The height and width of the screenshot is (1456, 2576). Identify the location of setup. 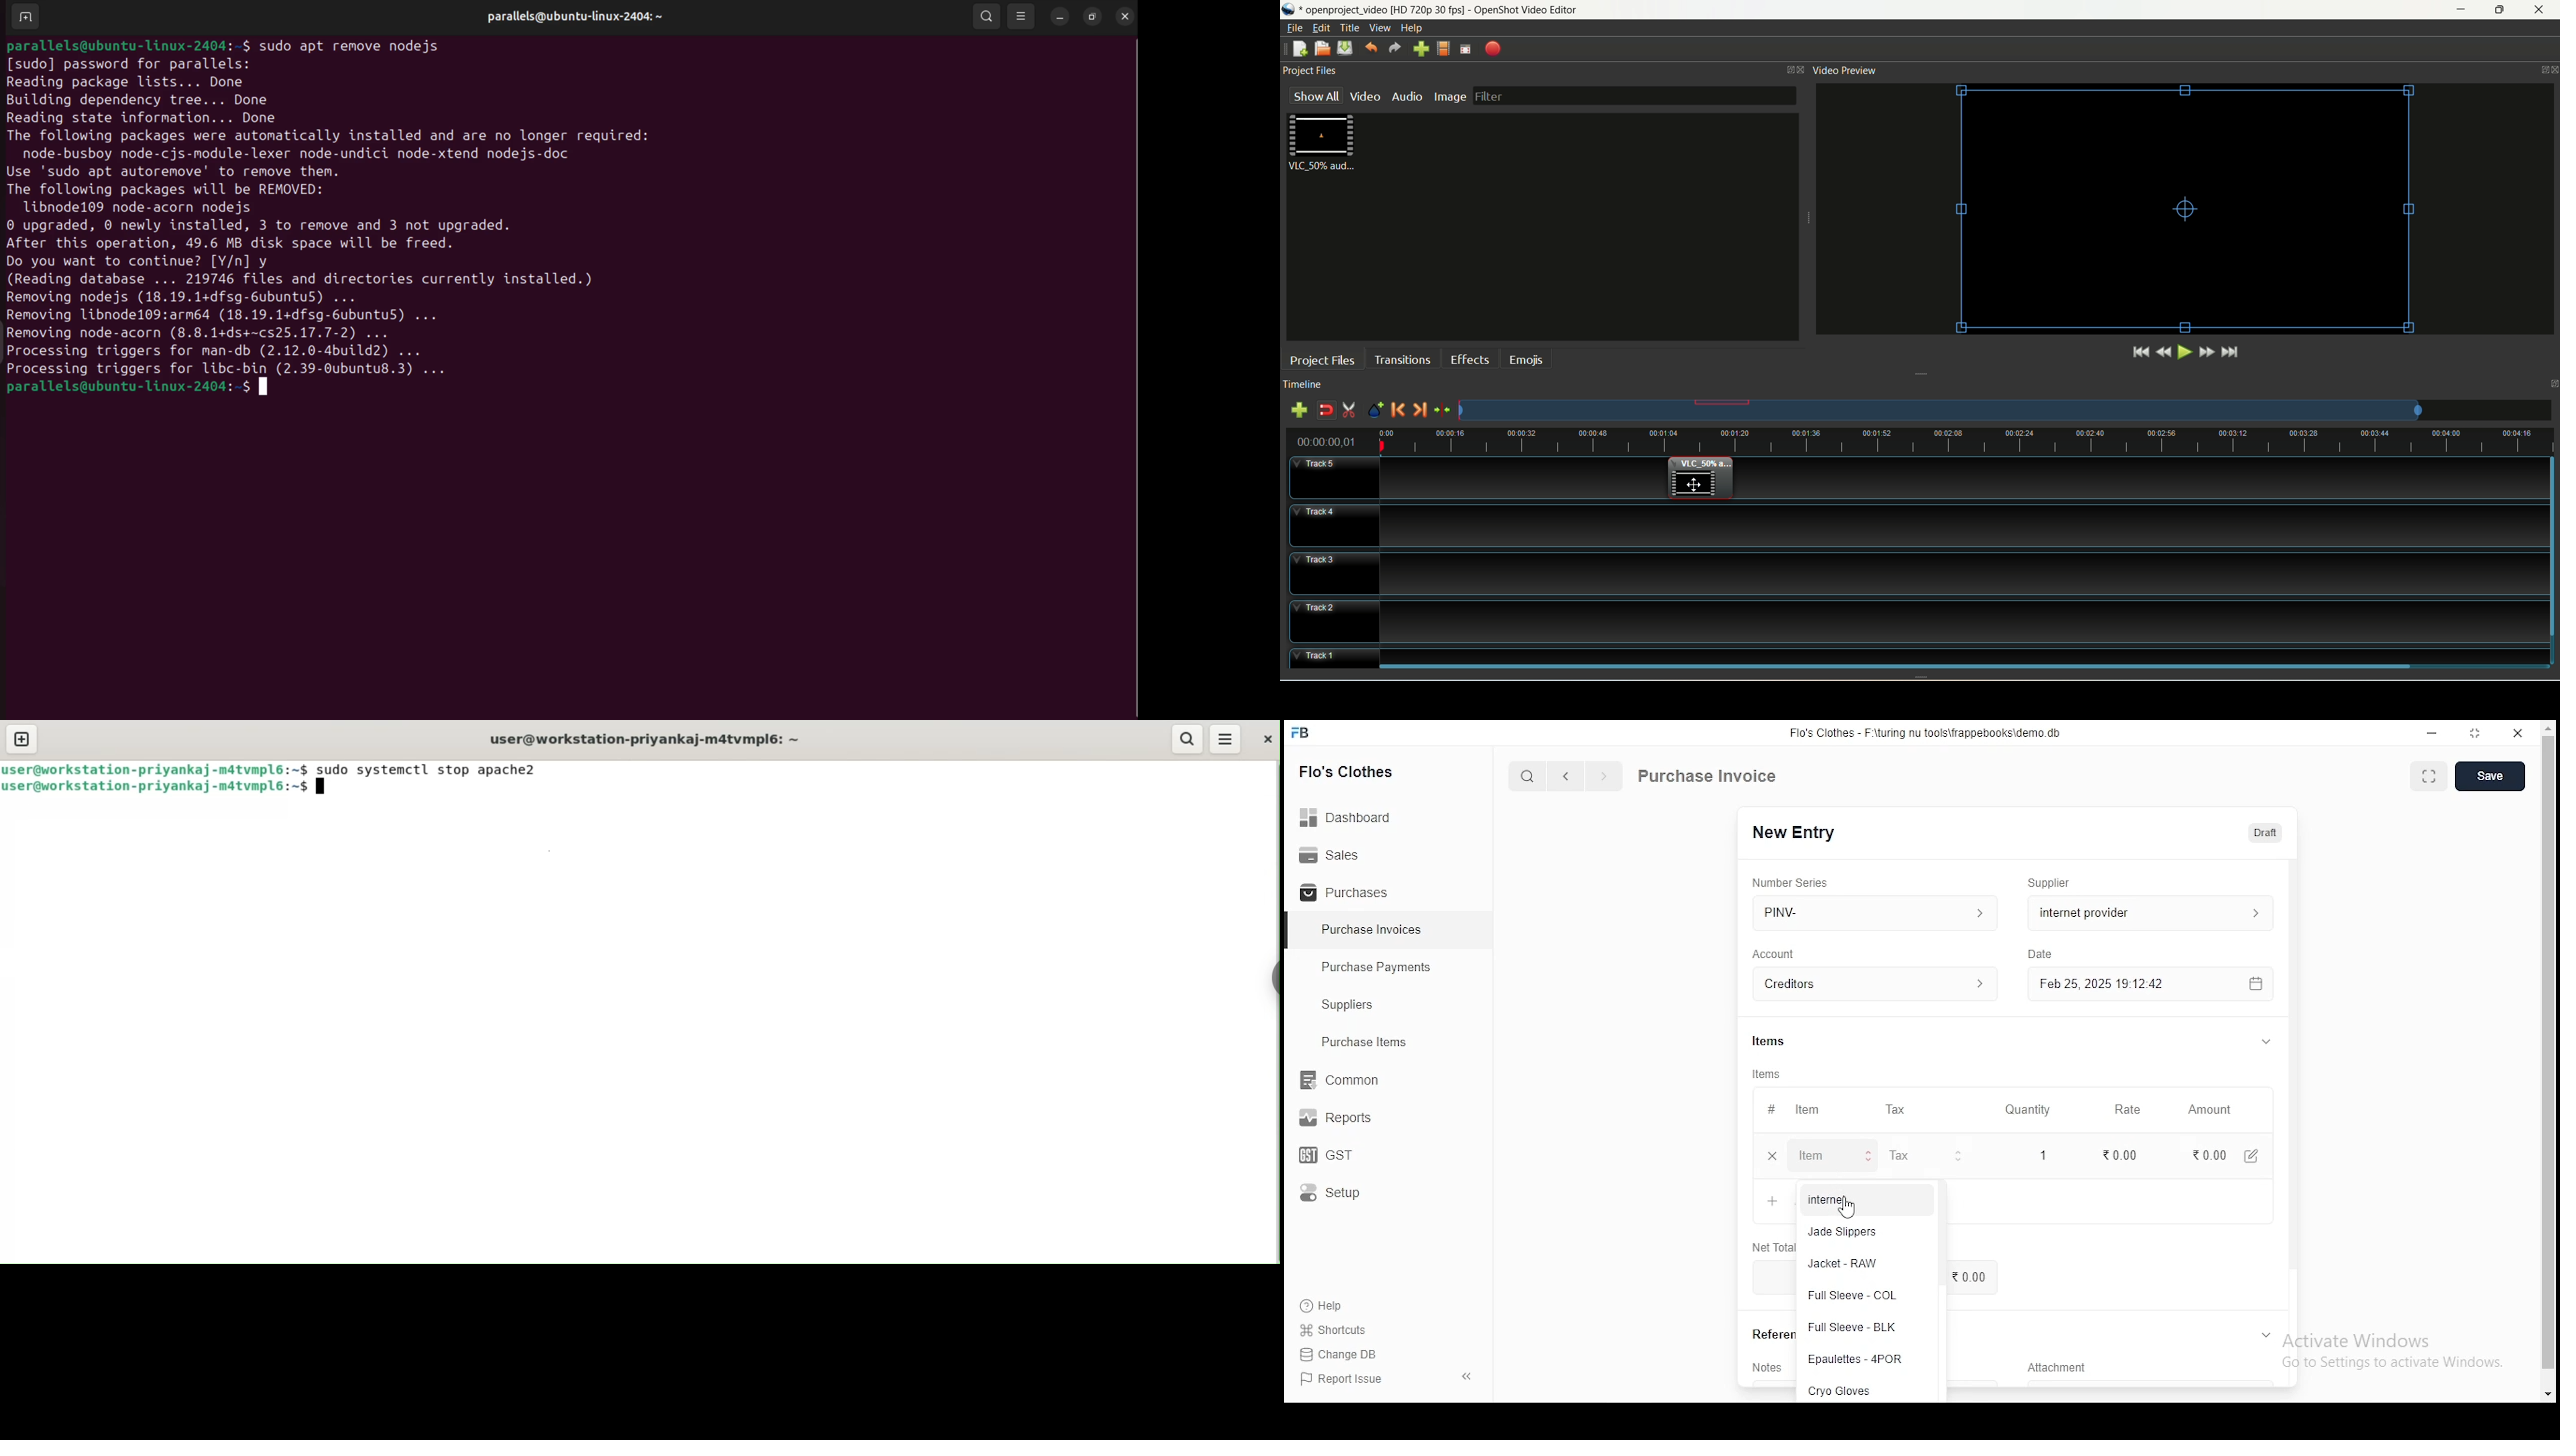
(1343, 1194).